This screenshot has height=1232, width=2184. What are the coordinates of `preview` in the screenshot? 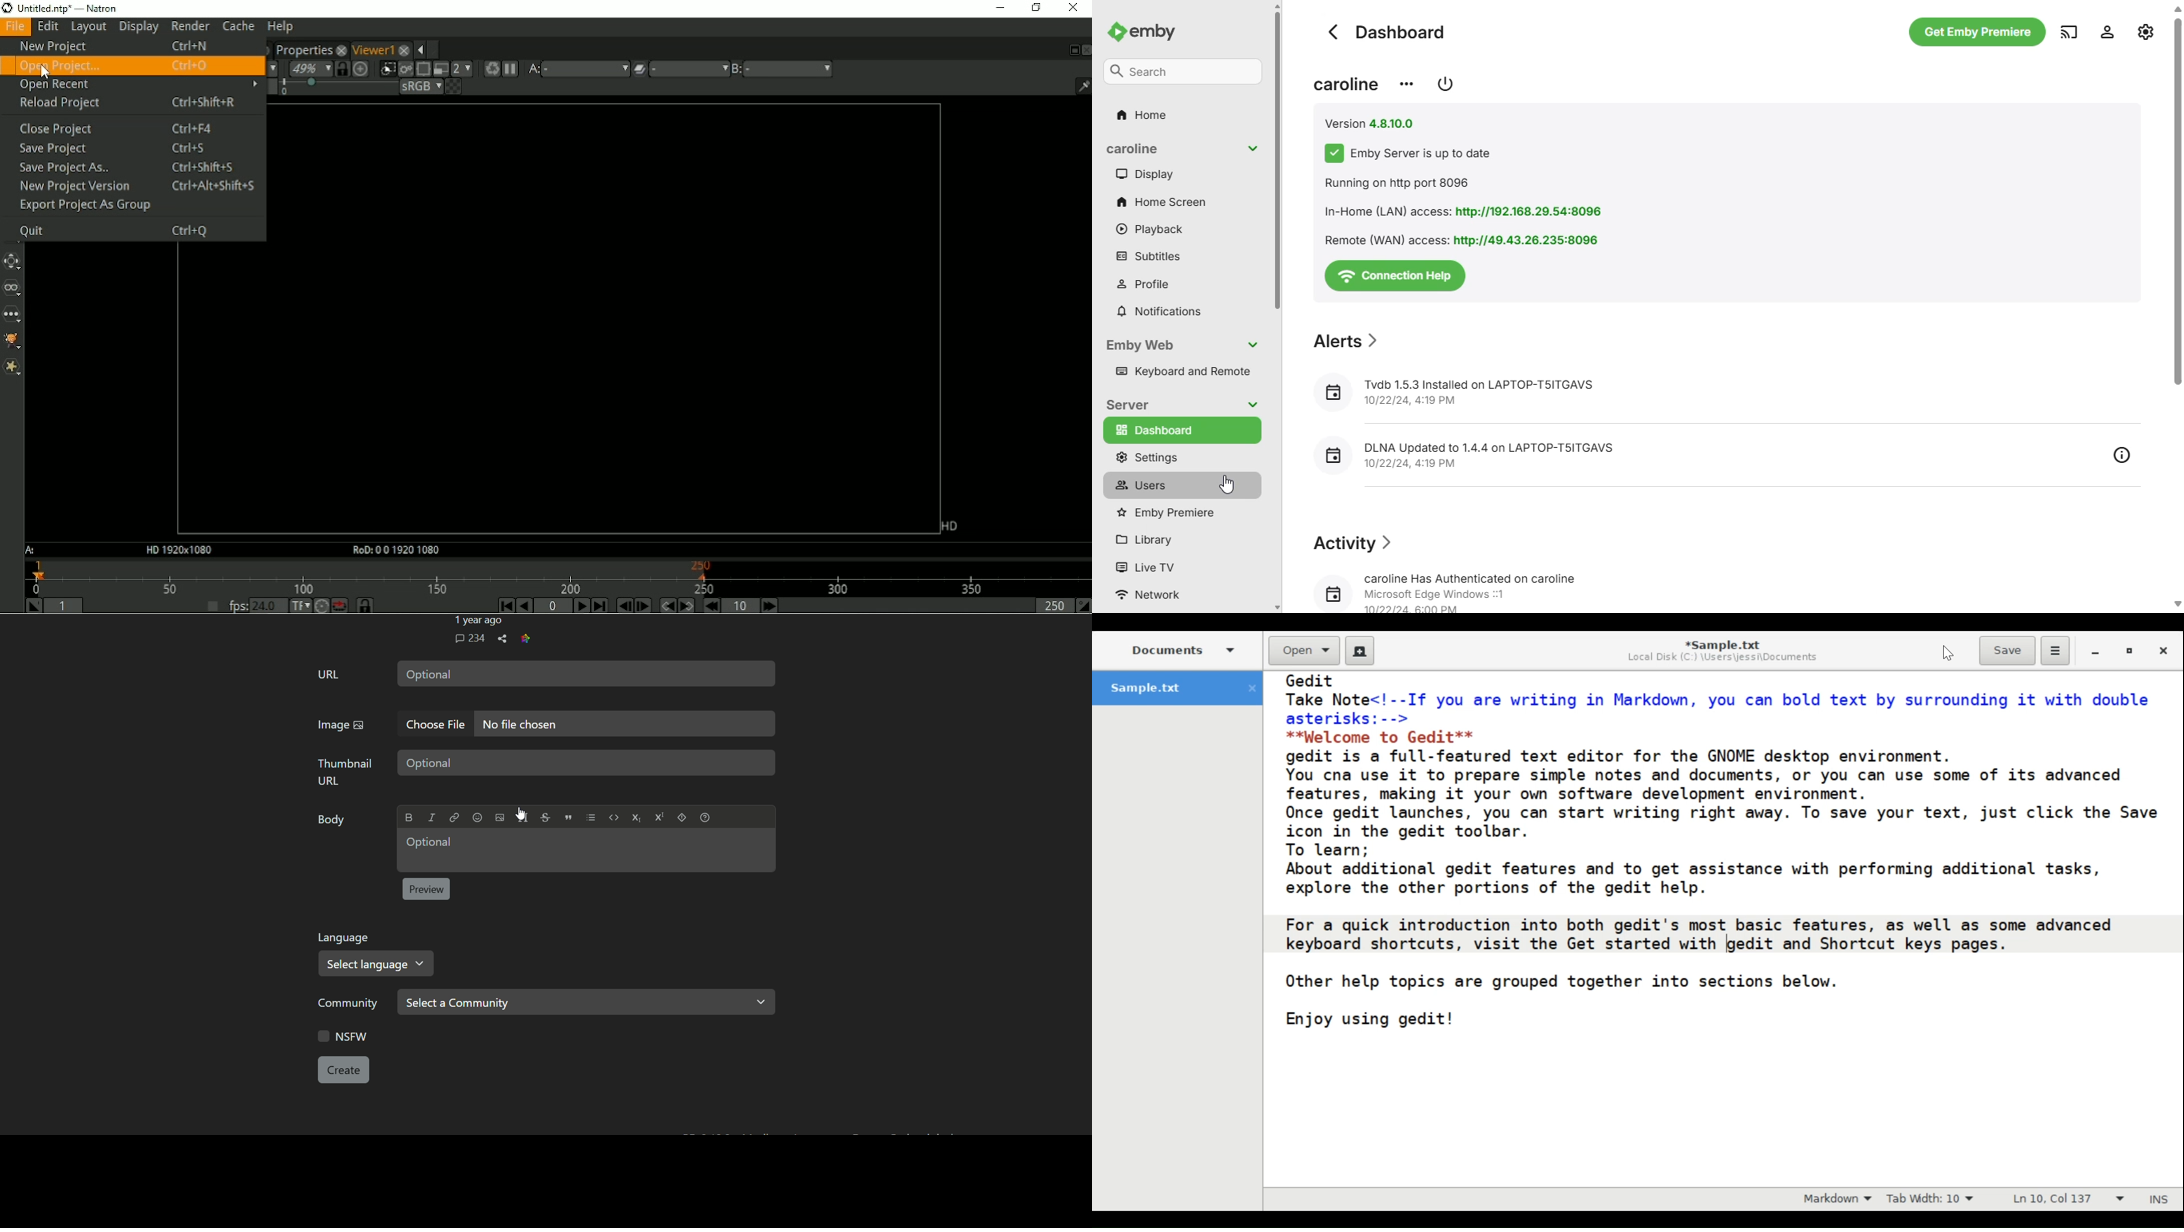 It's located at (426, 889).